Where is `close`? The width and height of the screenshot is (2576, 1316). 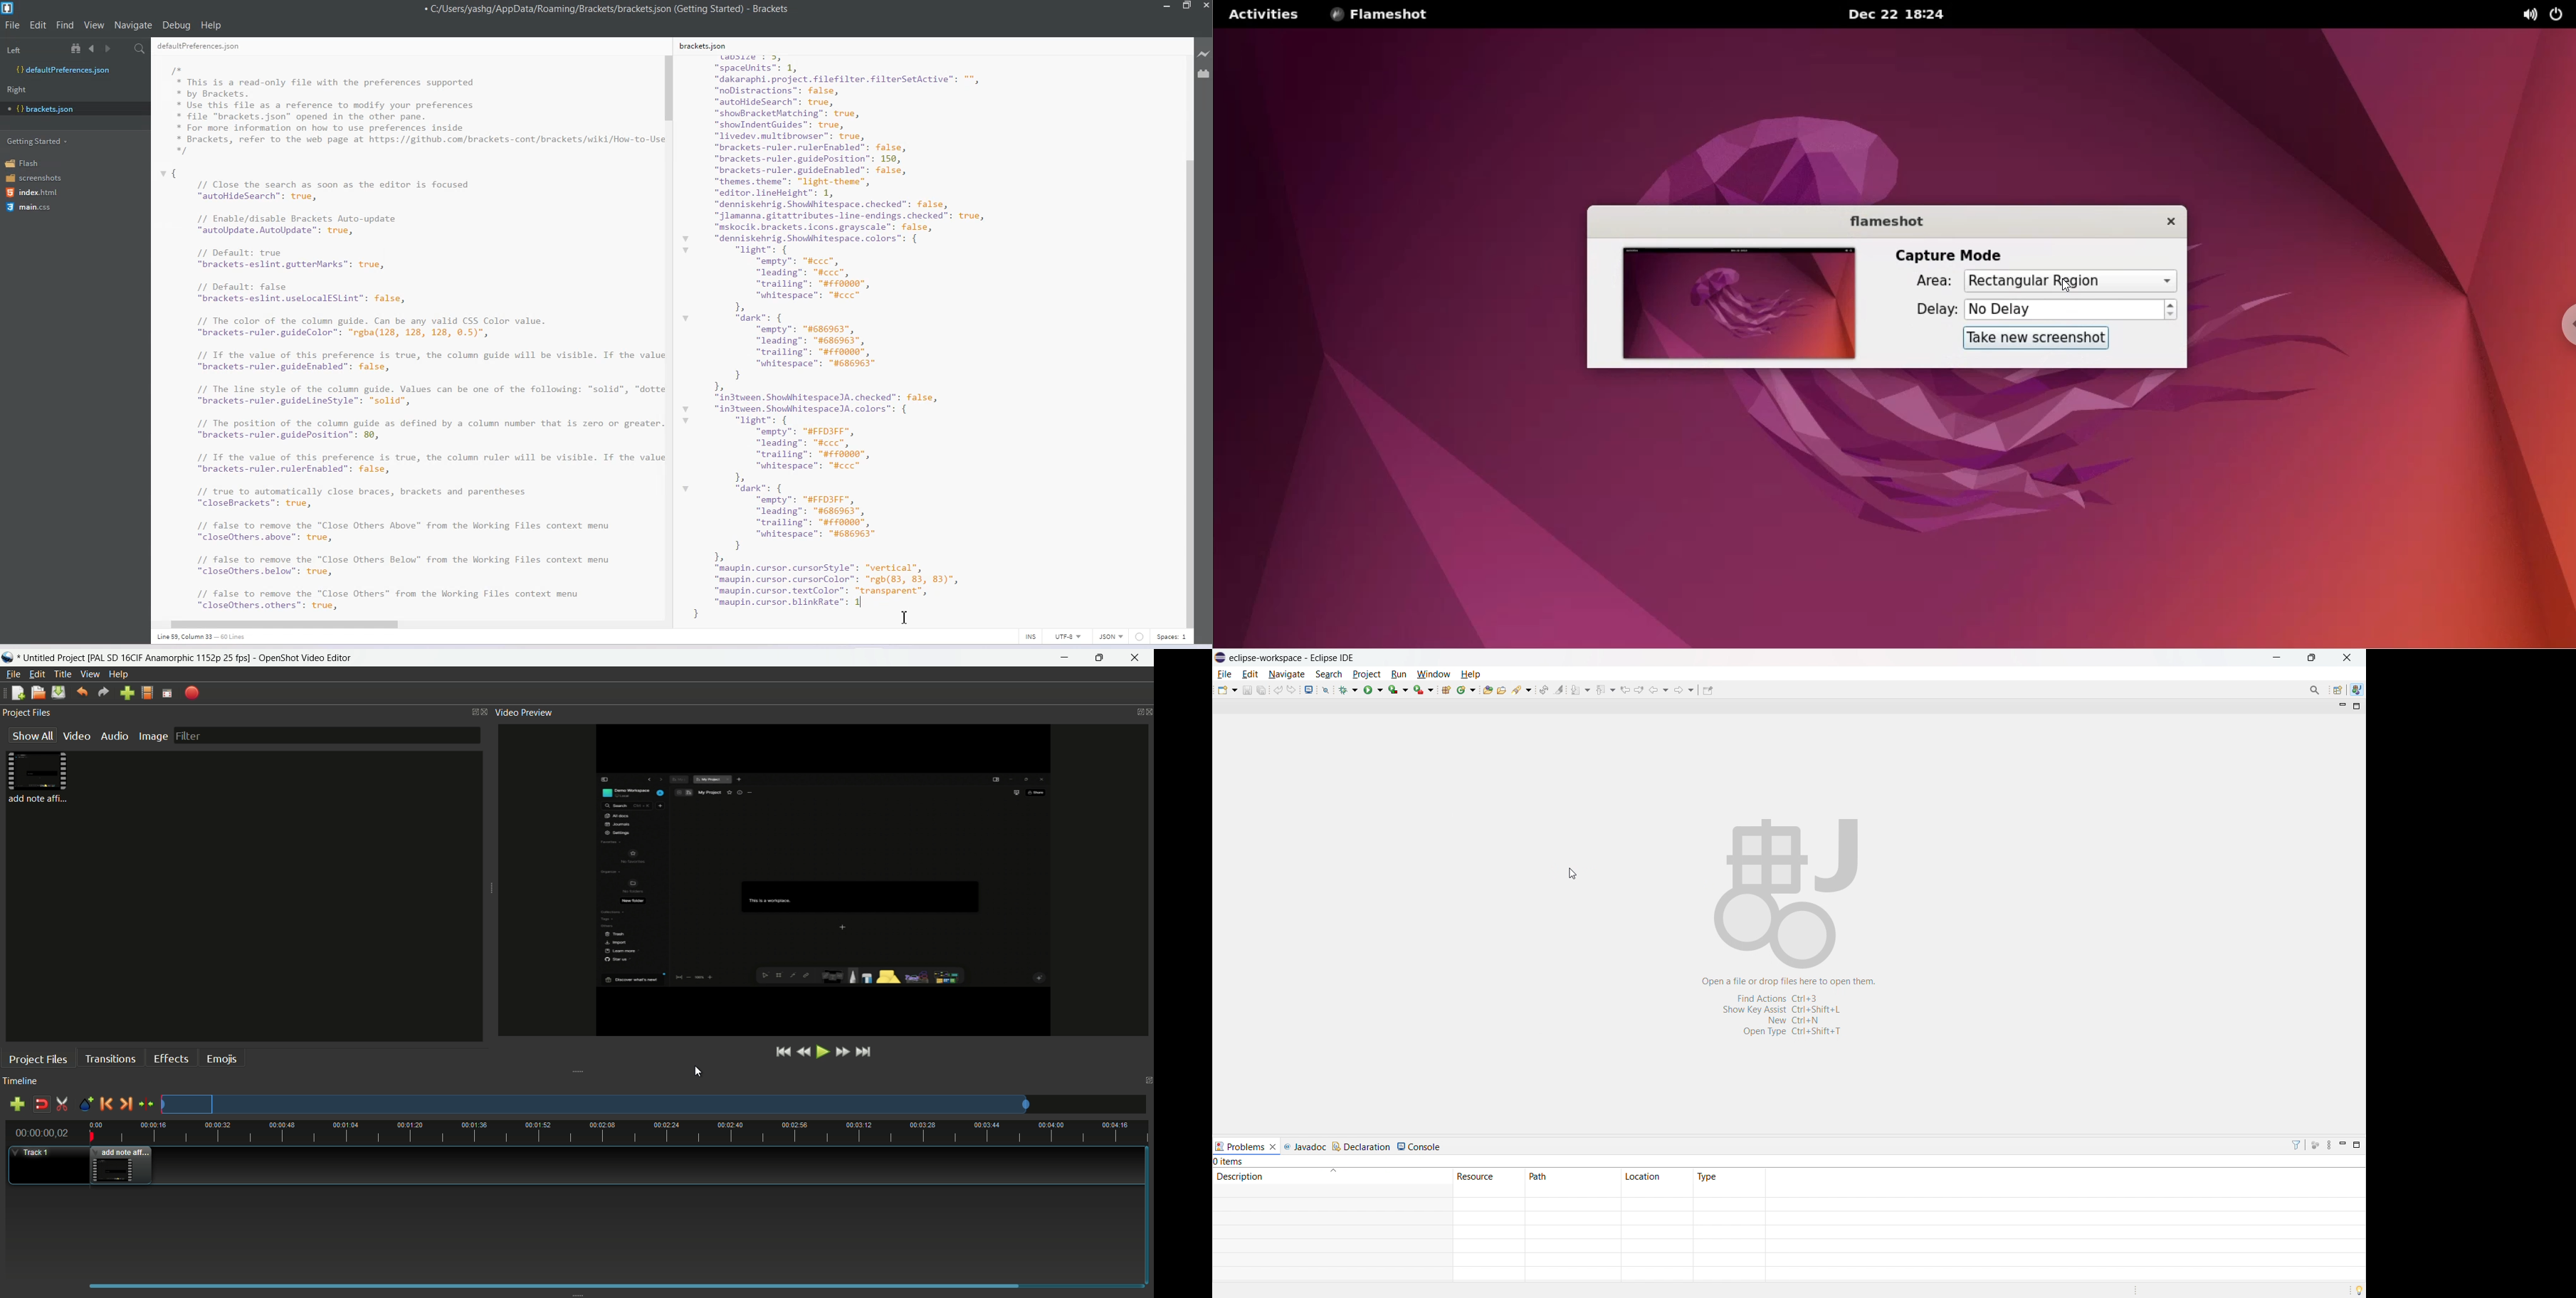
close is located at coordinates (2346, 658).